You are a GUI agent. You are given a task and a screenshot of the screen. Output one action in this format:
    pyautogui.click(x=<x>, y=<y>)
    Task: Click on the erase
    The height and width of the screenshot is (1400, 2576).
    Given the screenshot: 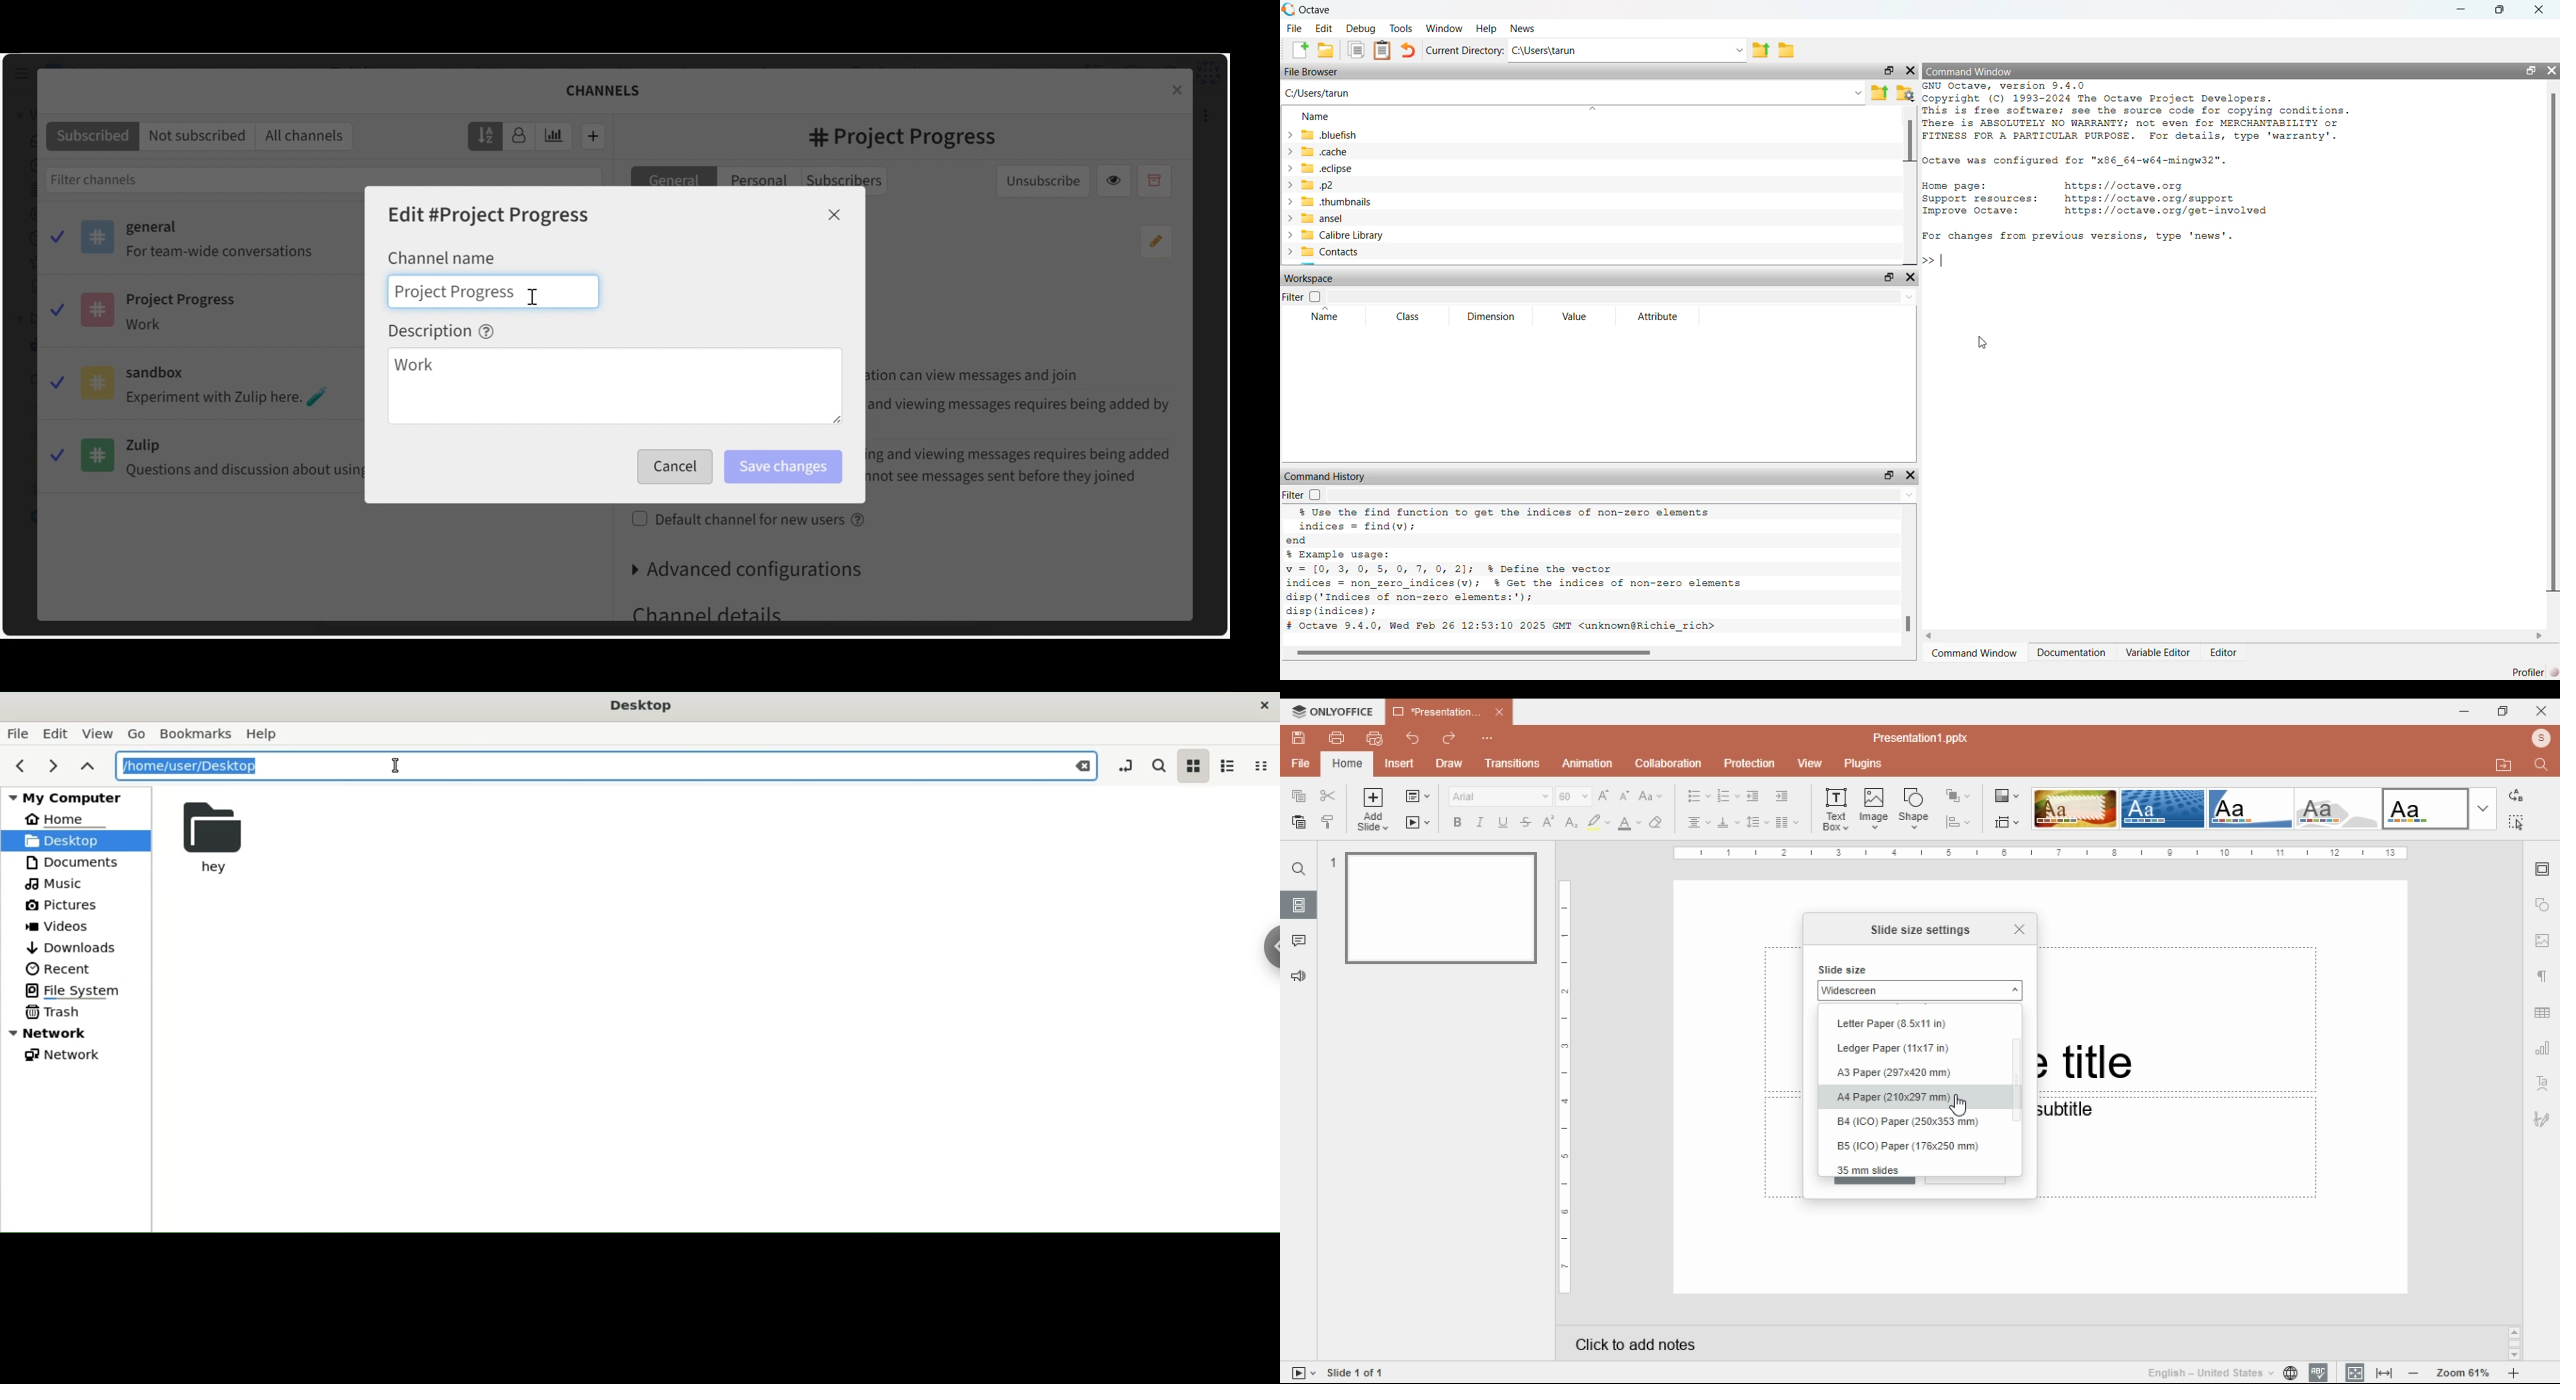 What is the action you would take?
    pyautogui.click(x=1657, y=823)
    